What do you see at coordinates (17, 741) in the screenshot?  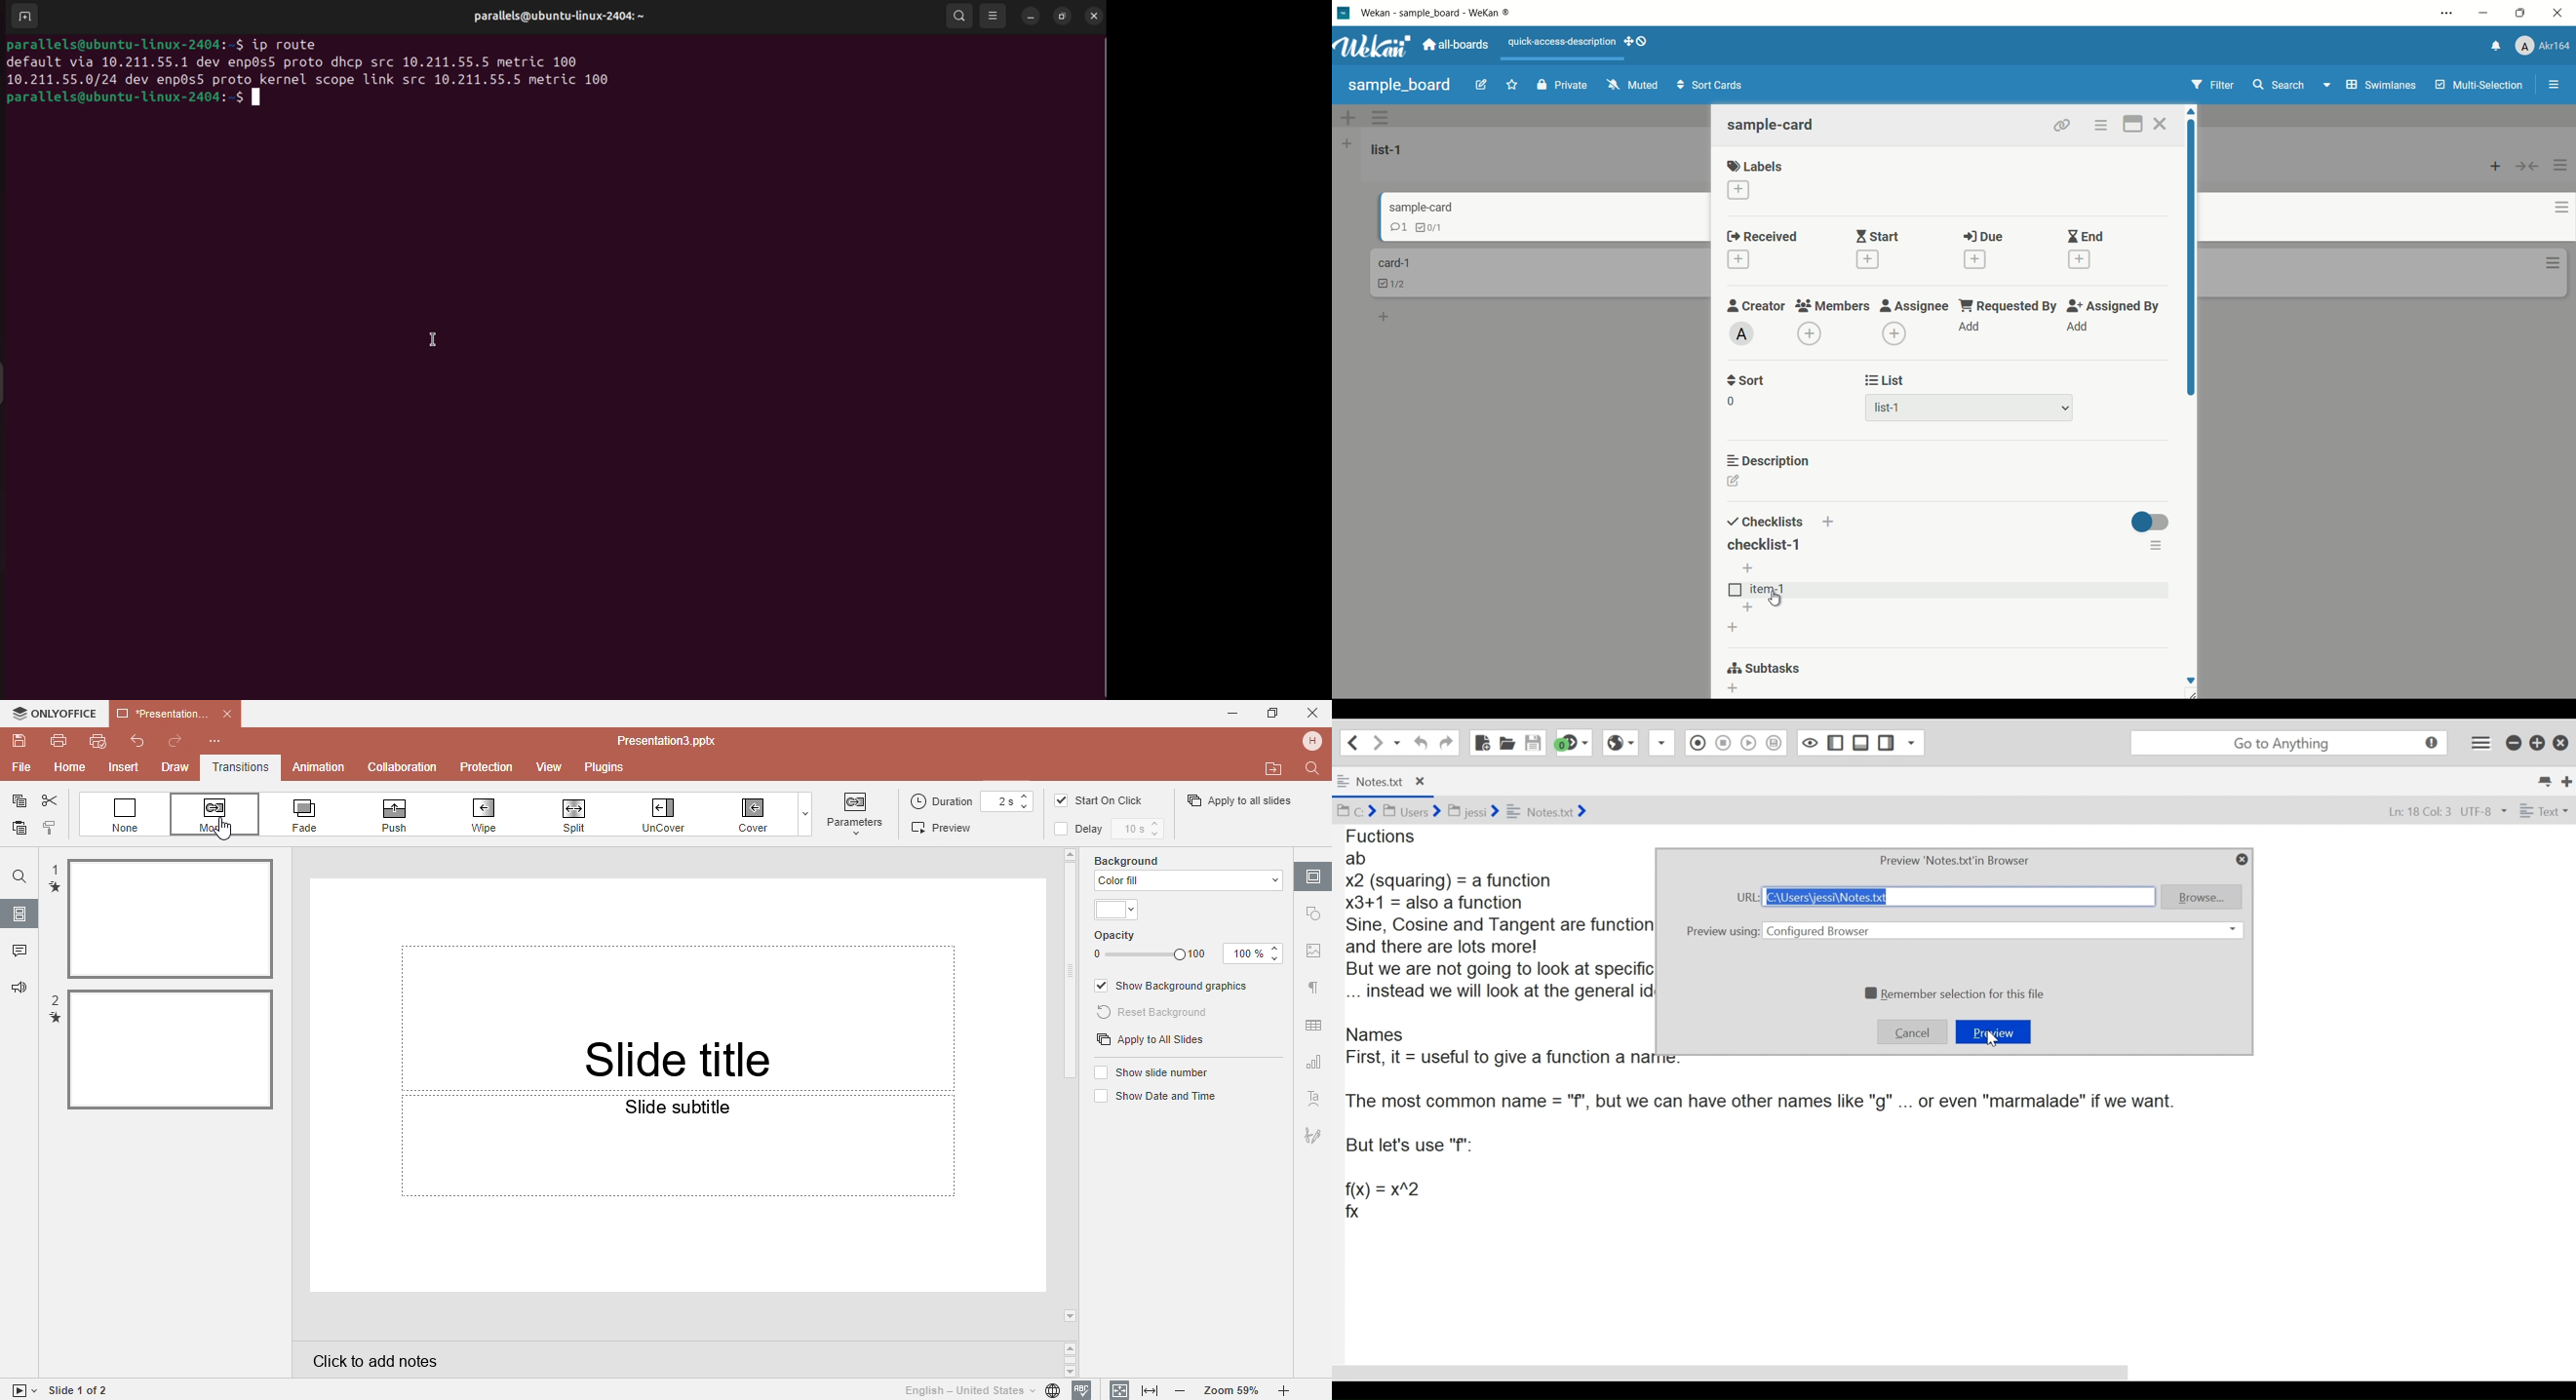 I see `Save` at bounding box center [17, 741].